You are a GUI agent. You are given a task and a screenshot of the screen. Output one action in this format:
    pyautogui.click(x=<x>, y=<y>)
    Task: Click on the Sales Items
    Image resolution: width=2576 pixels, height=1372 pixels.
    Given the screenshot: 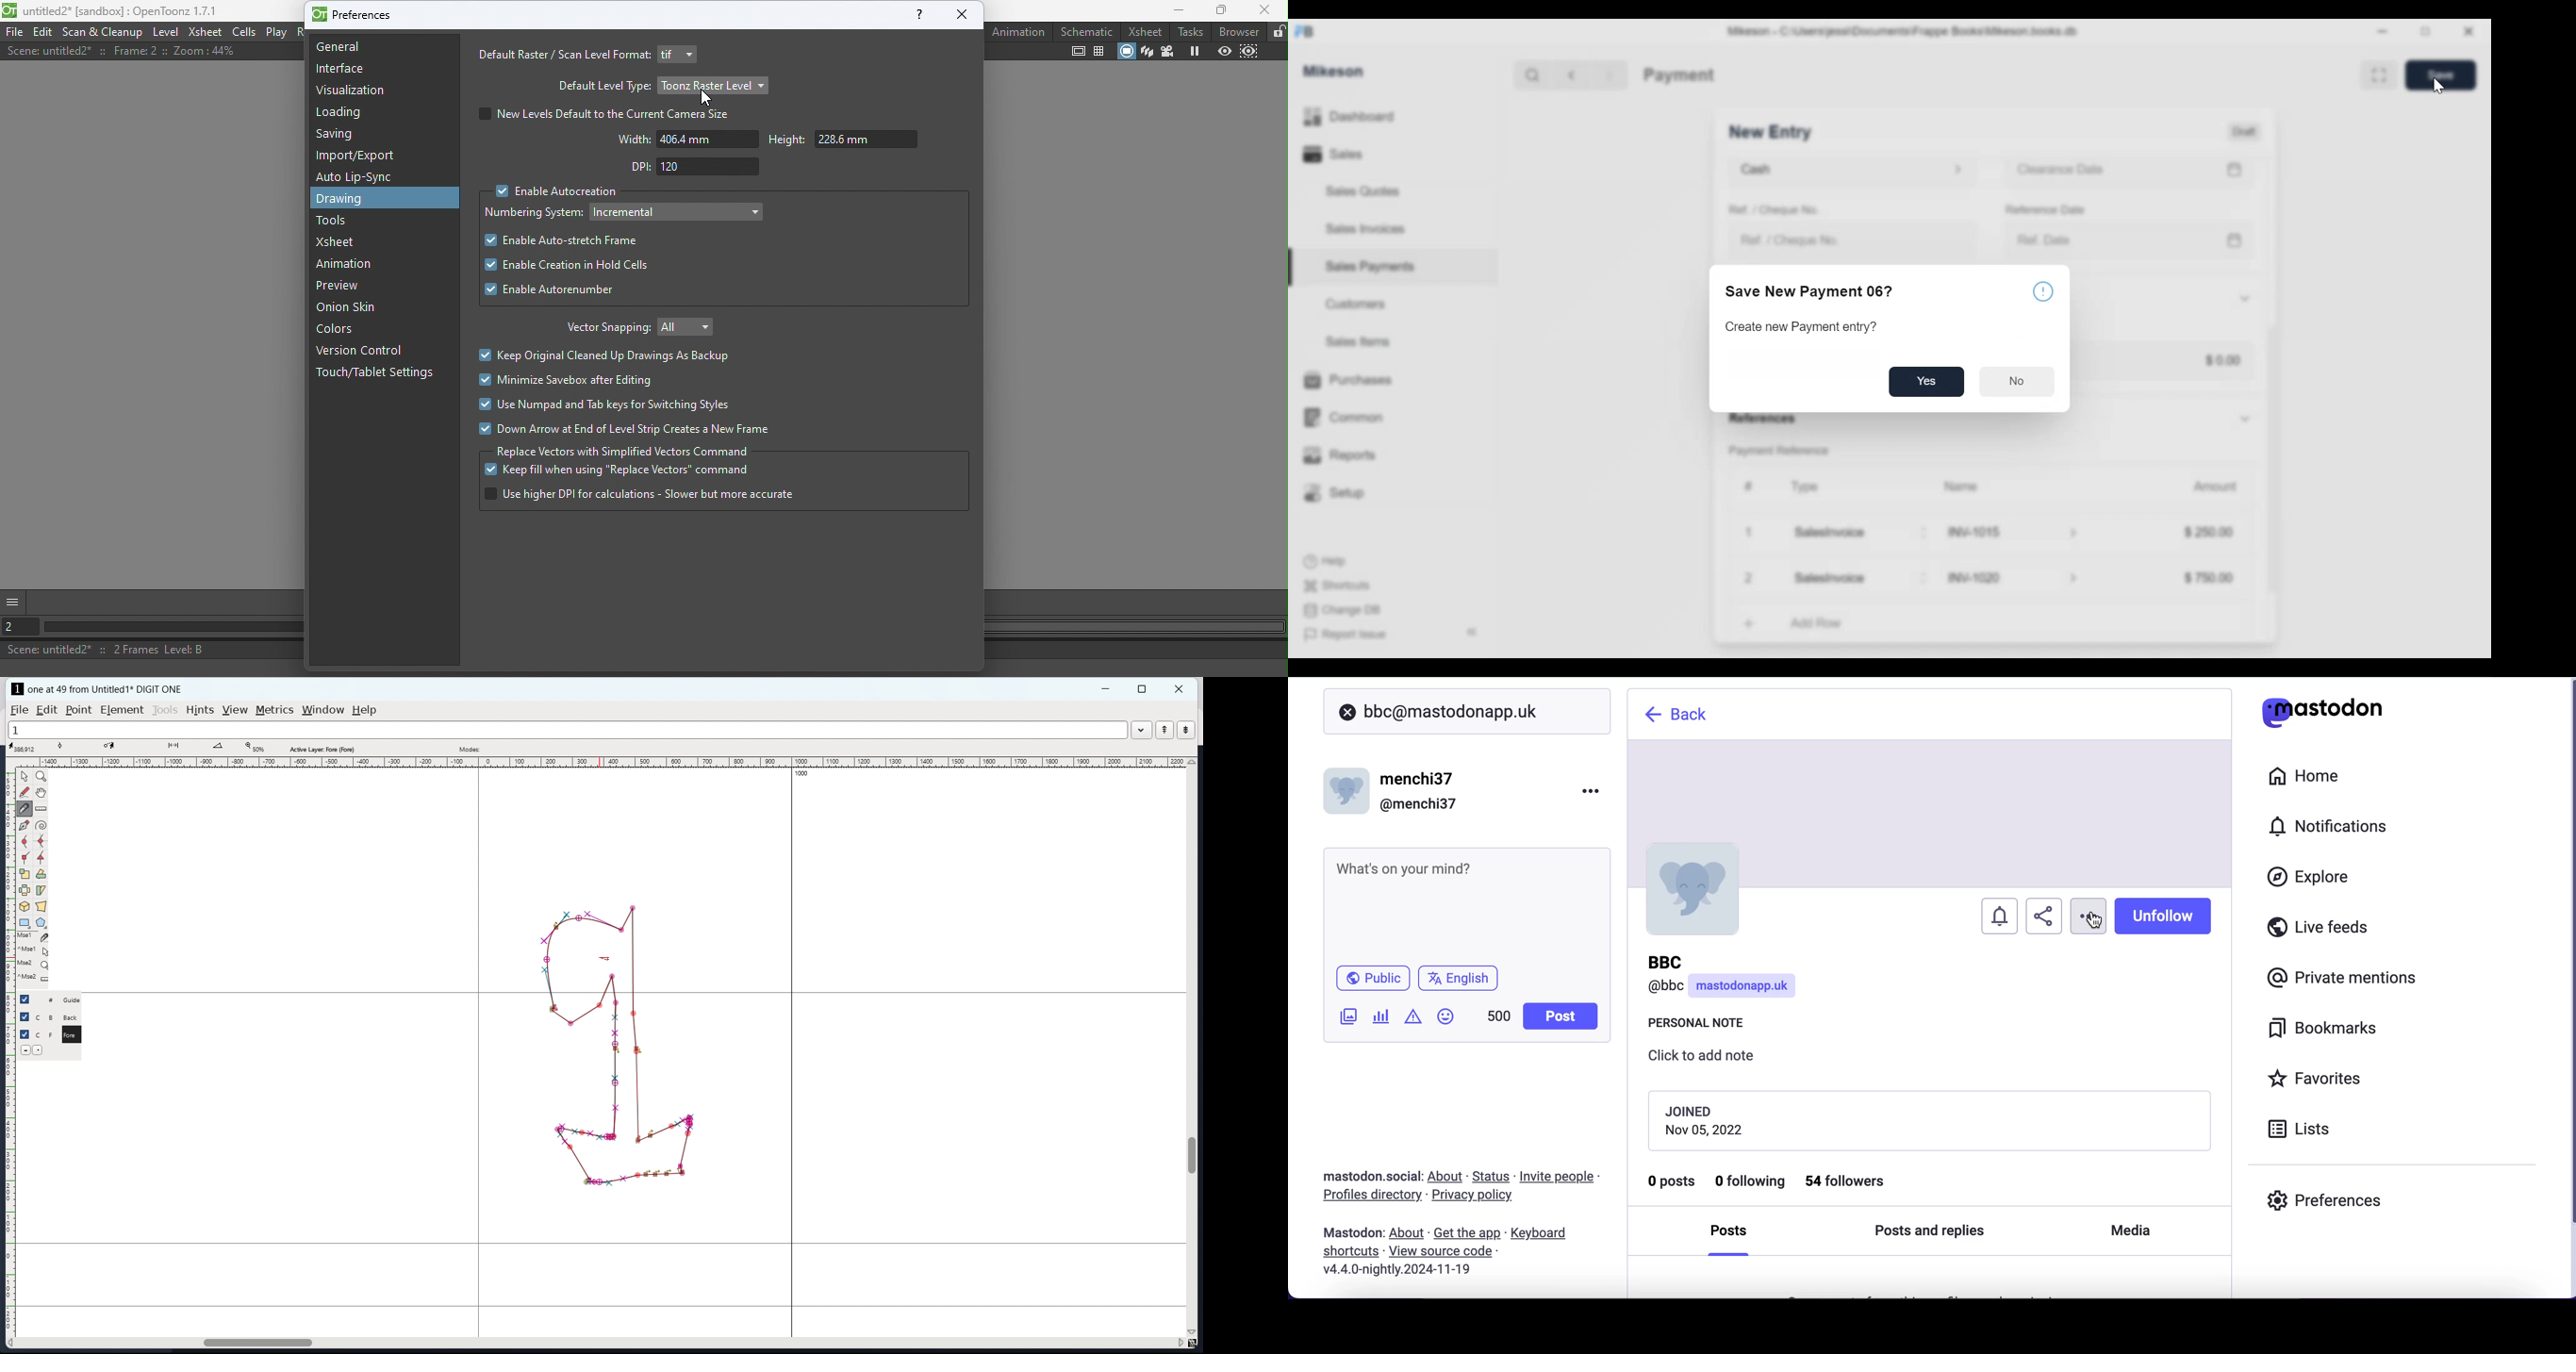 What is the action you would take?
    pyautogui.click(x=1364, y=342)
    